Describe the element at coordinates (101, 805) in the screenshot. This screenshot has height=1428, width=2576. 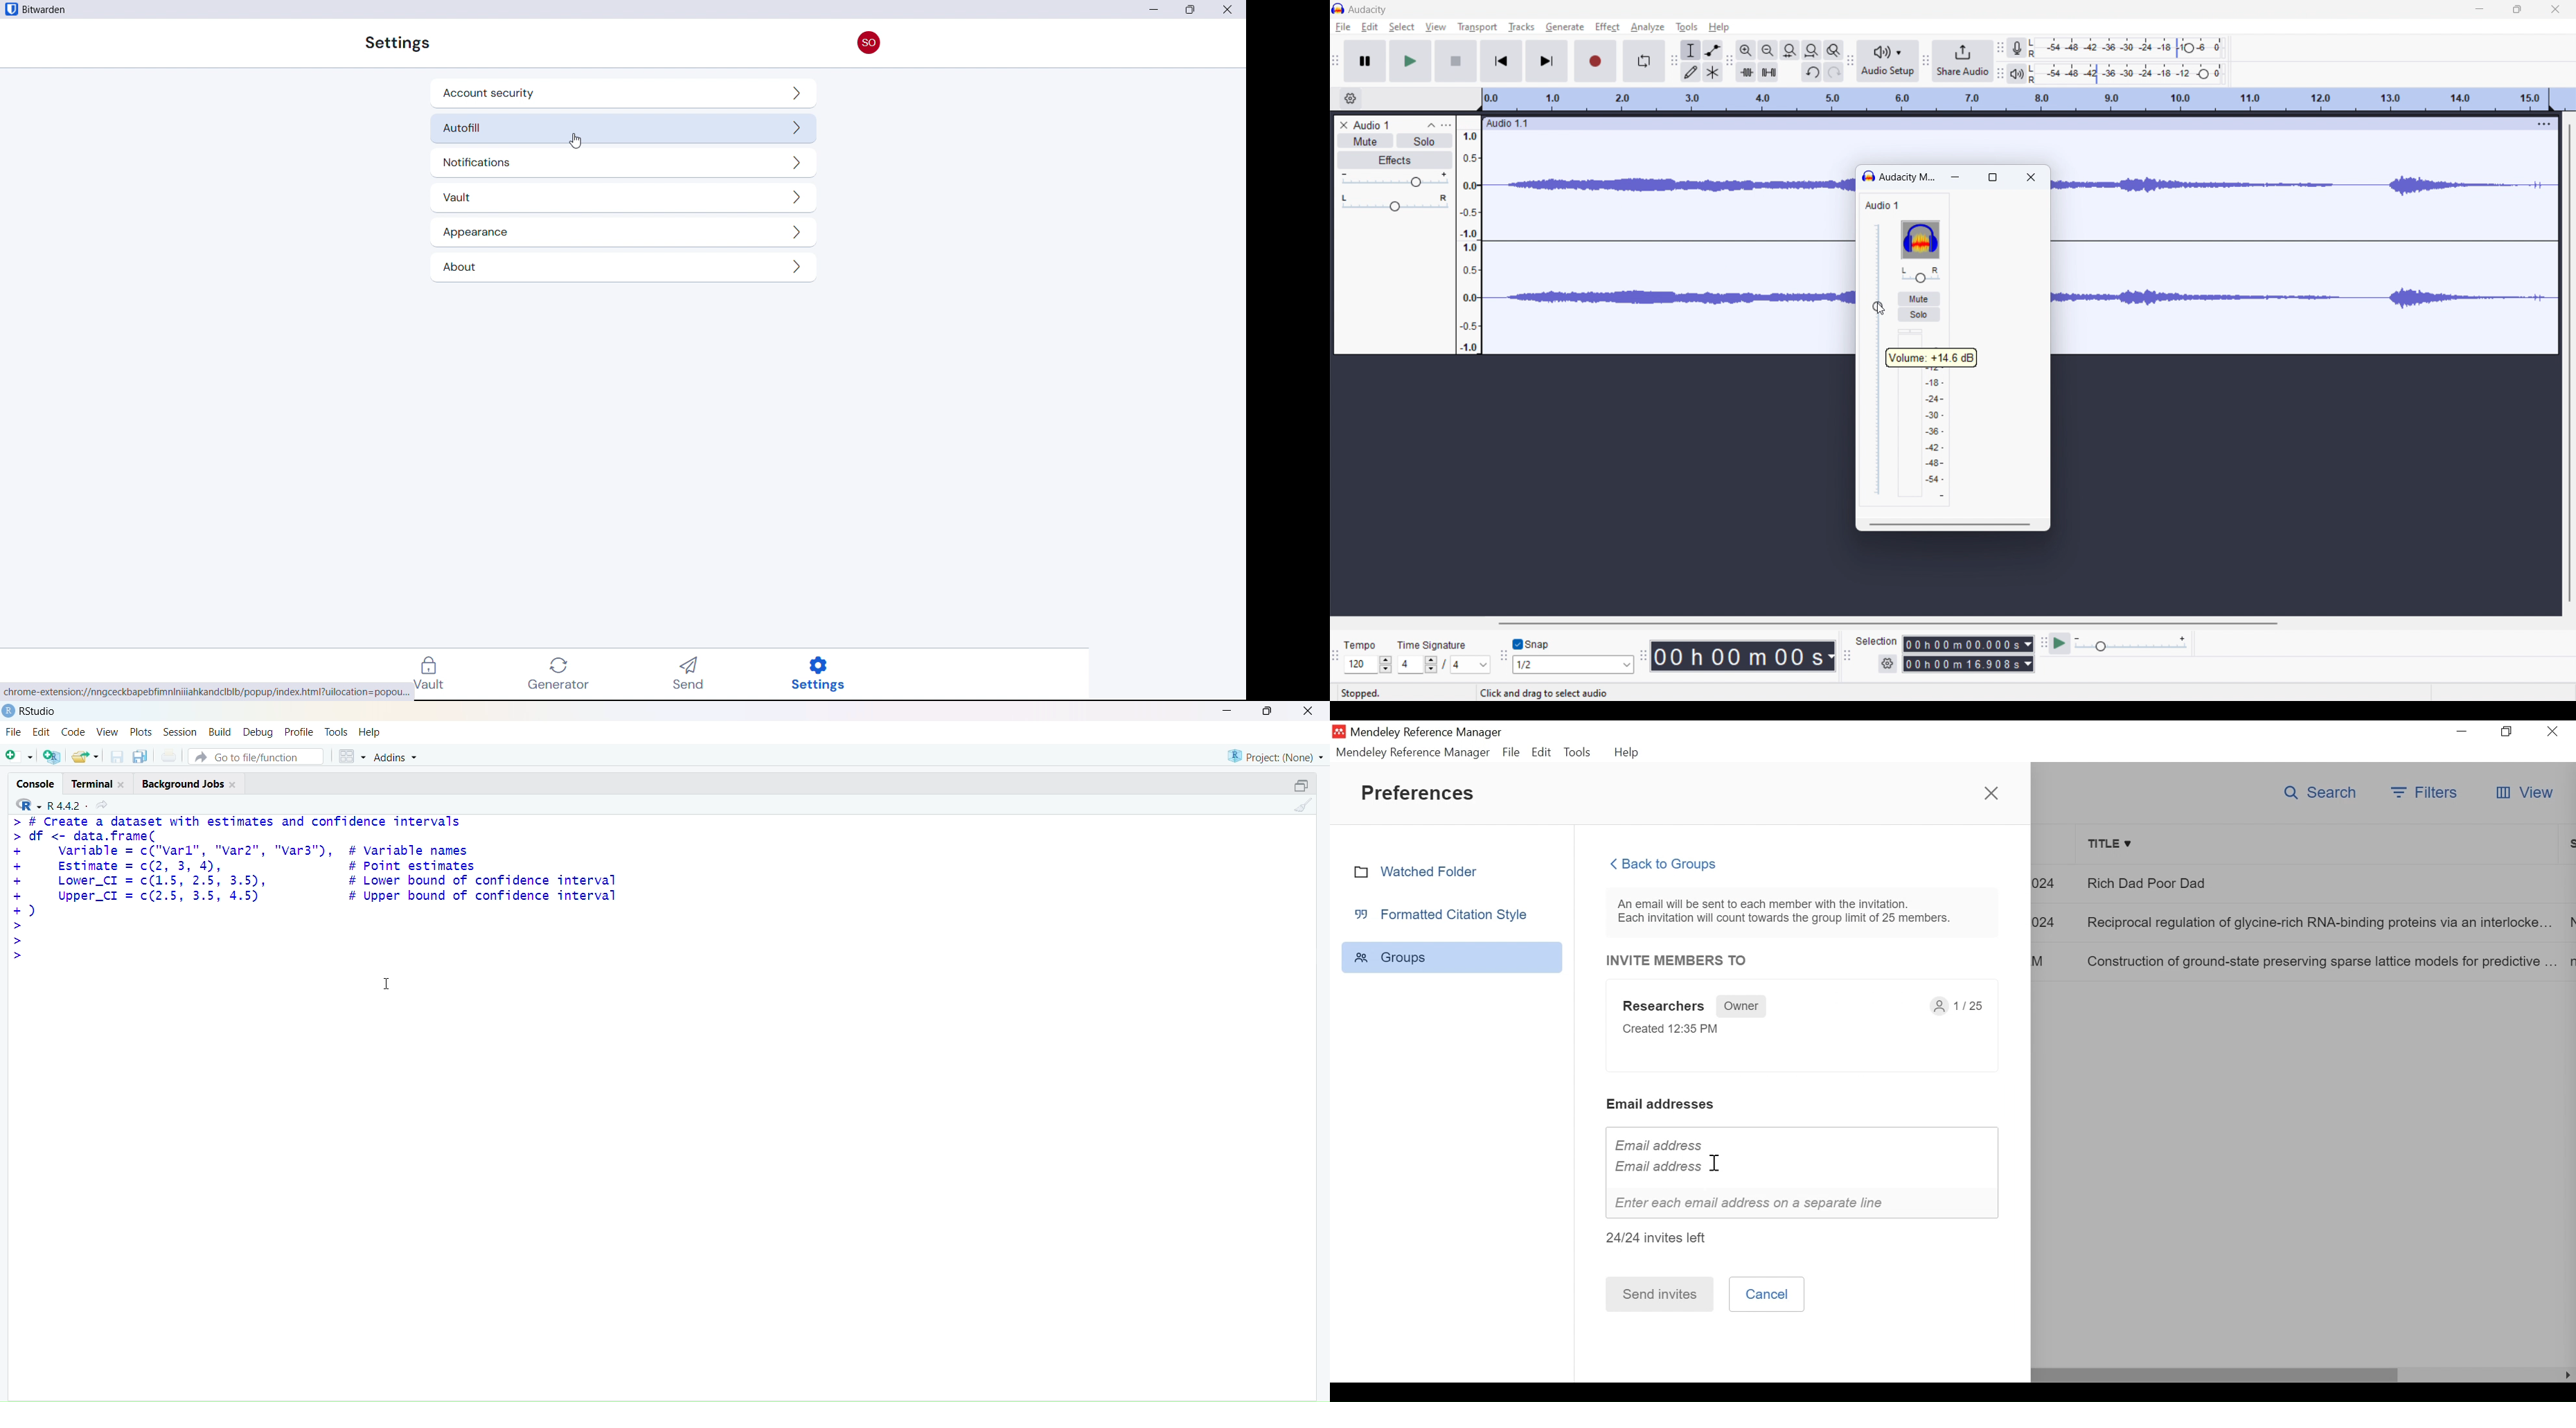
I see `share current directory` at that location.